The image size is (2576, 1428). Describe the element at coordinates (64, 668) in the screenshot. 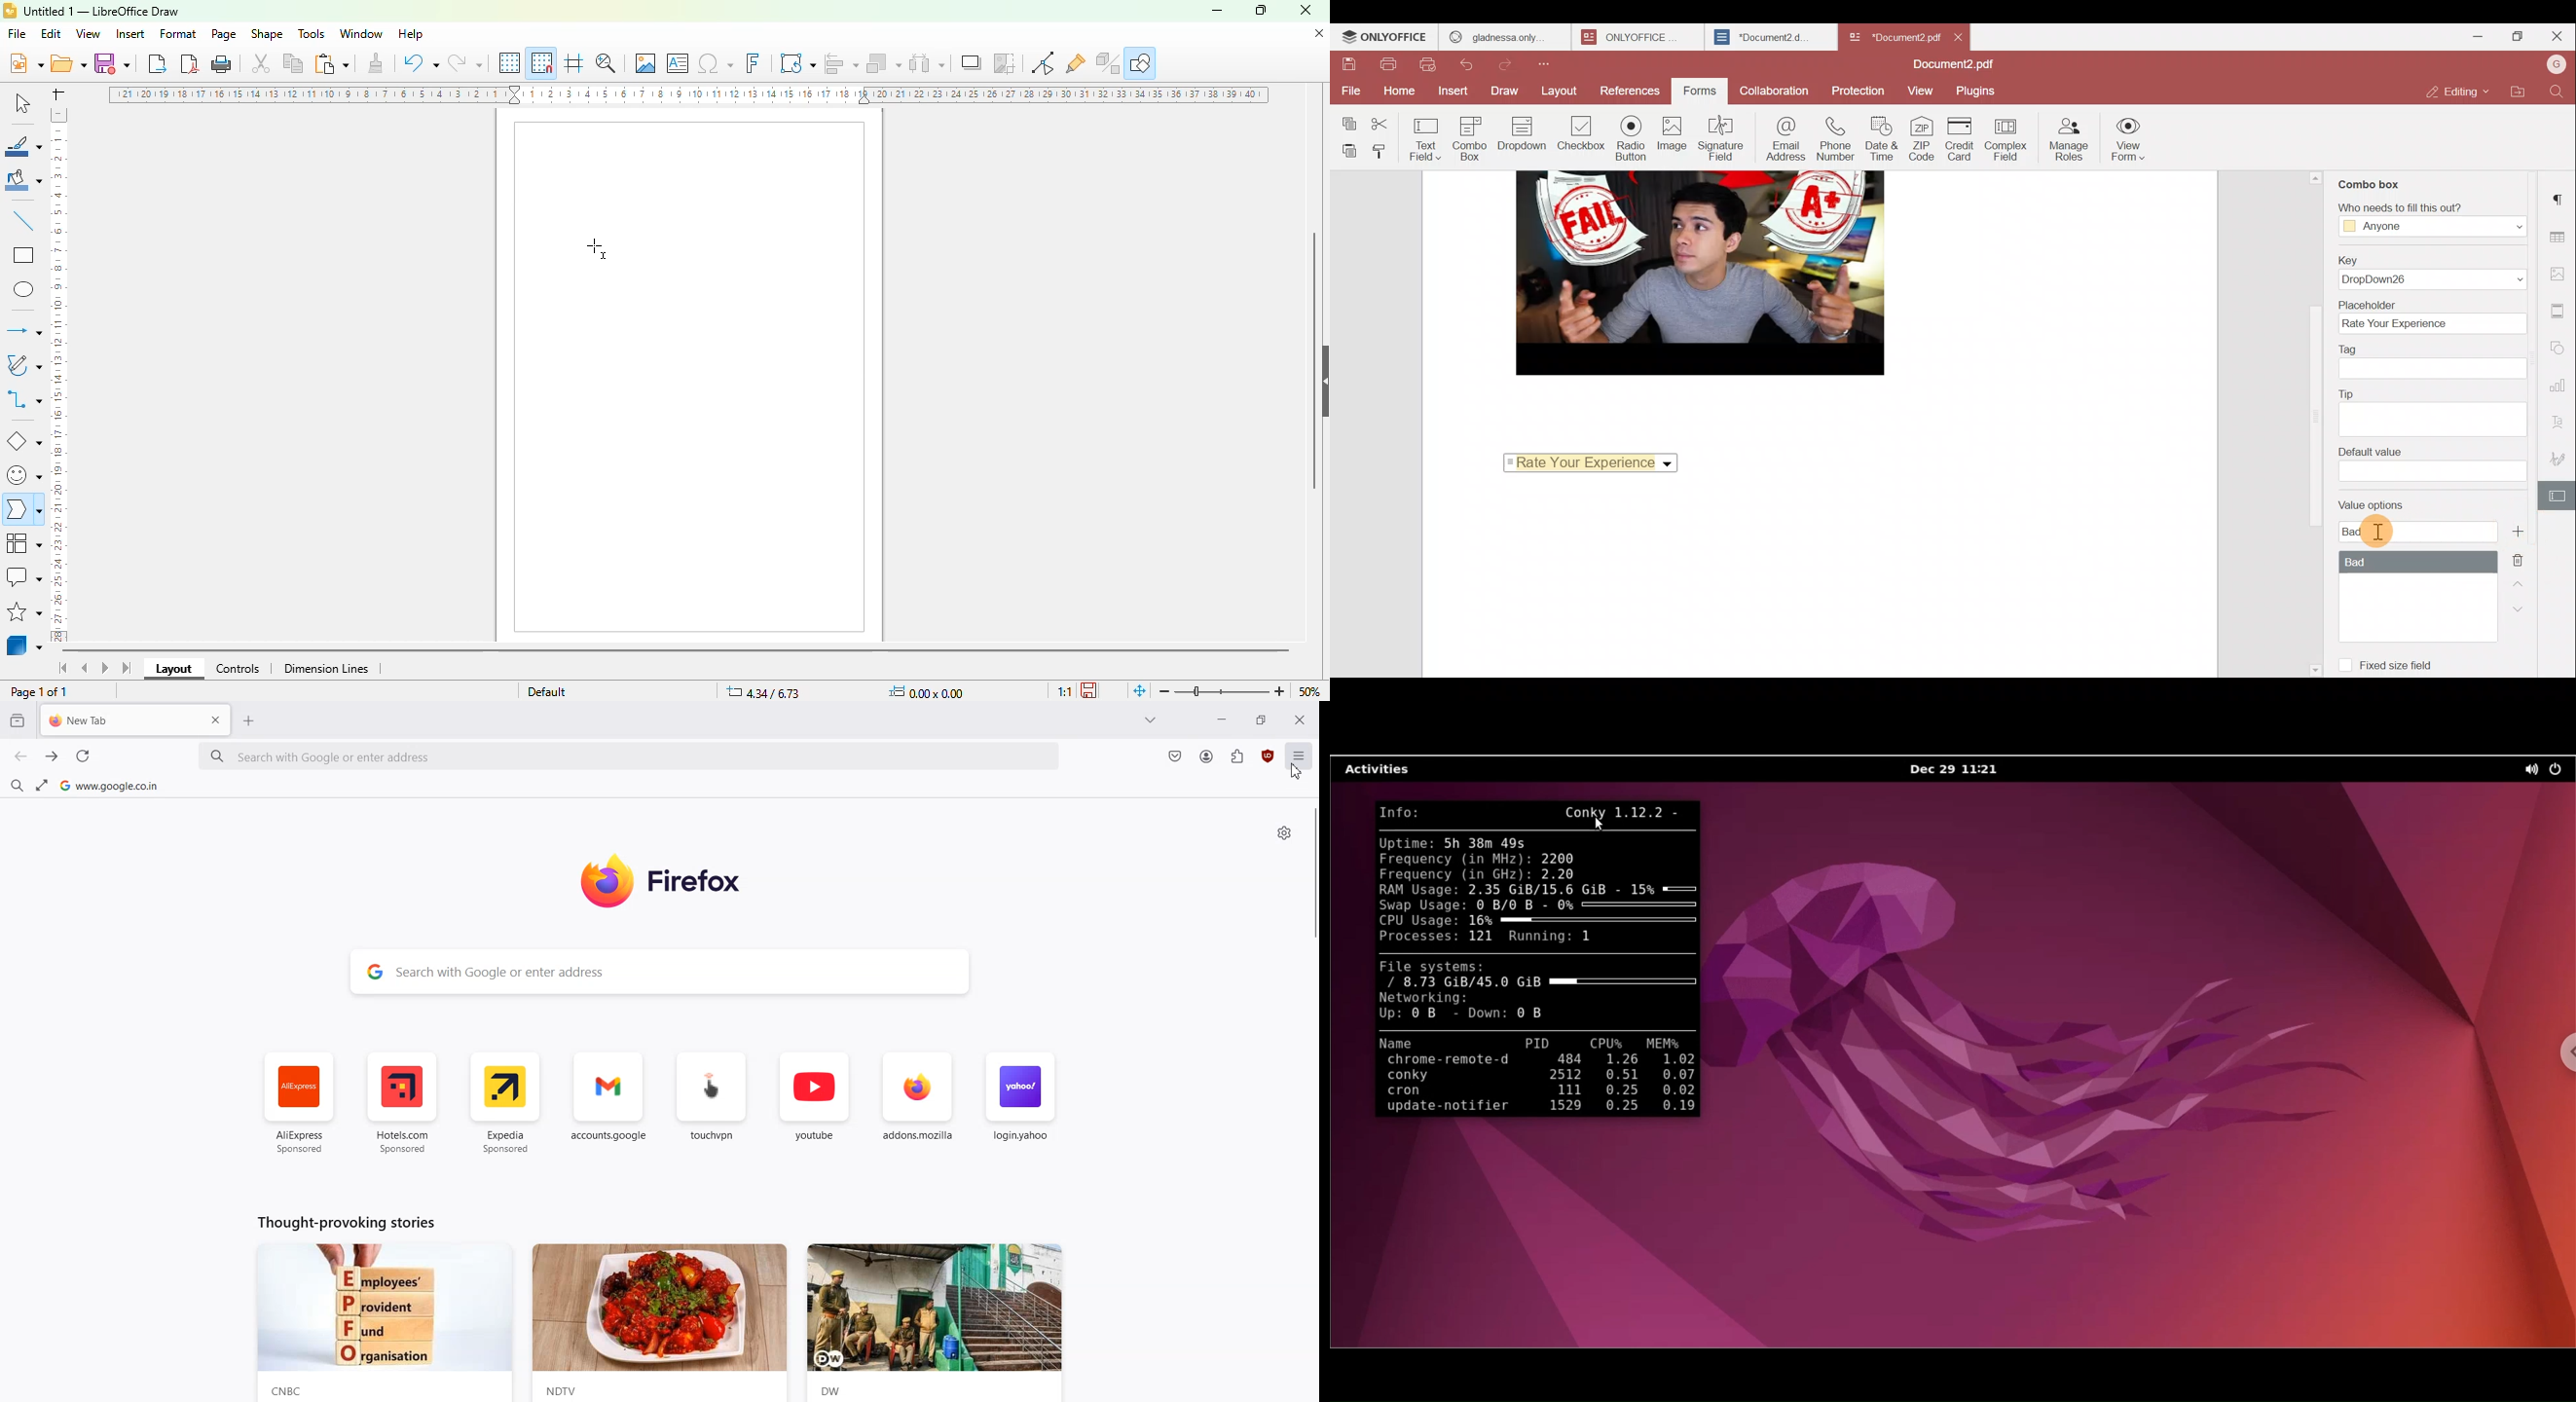

I see `scroll to first sheet` at that location.